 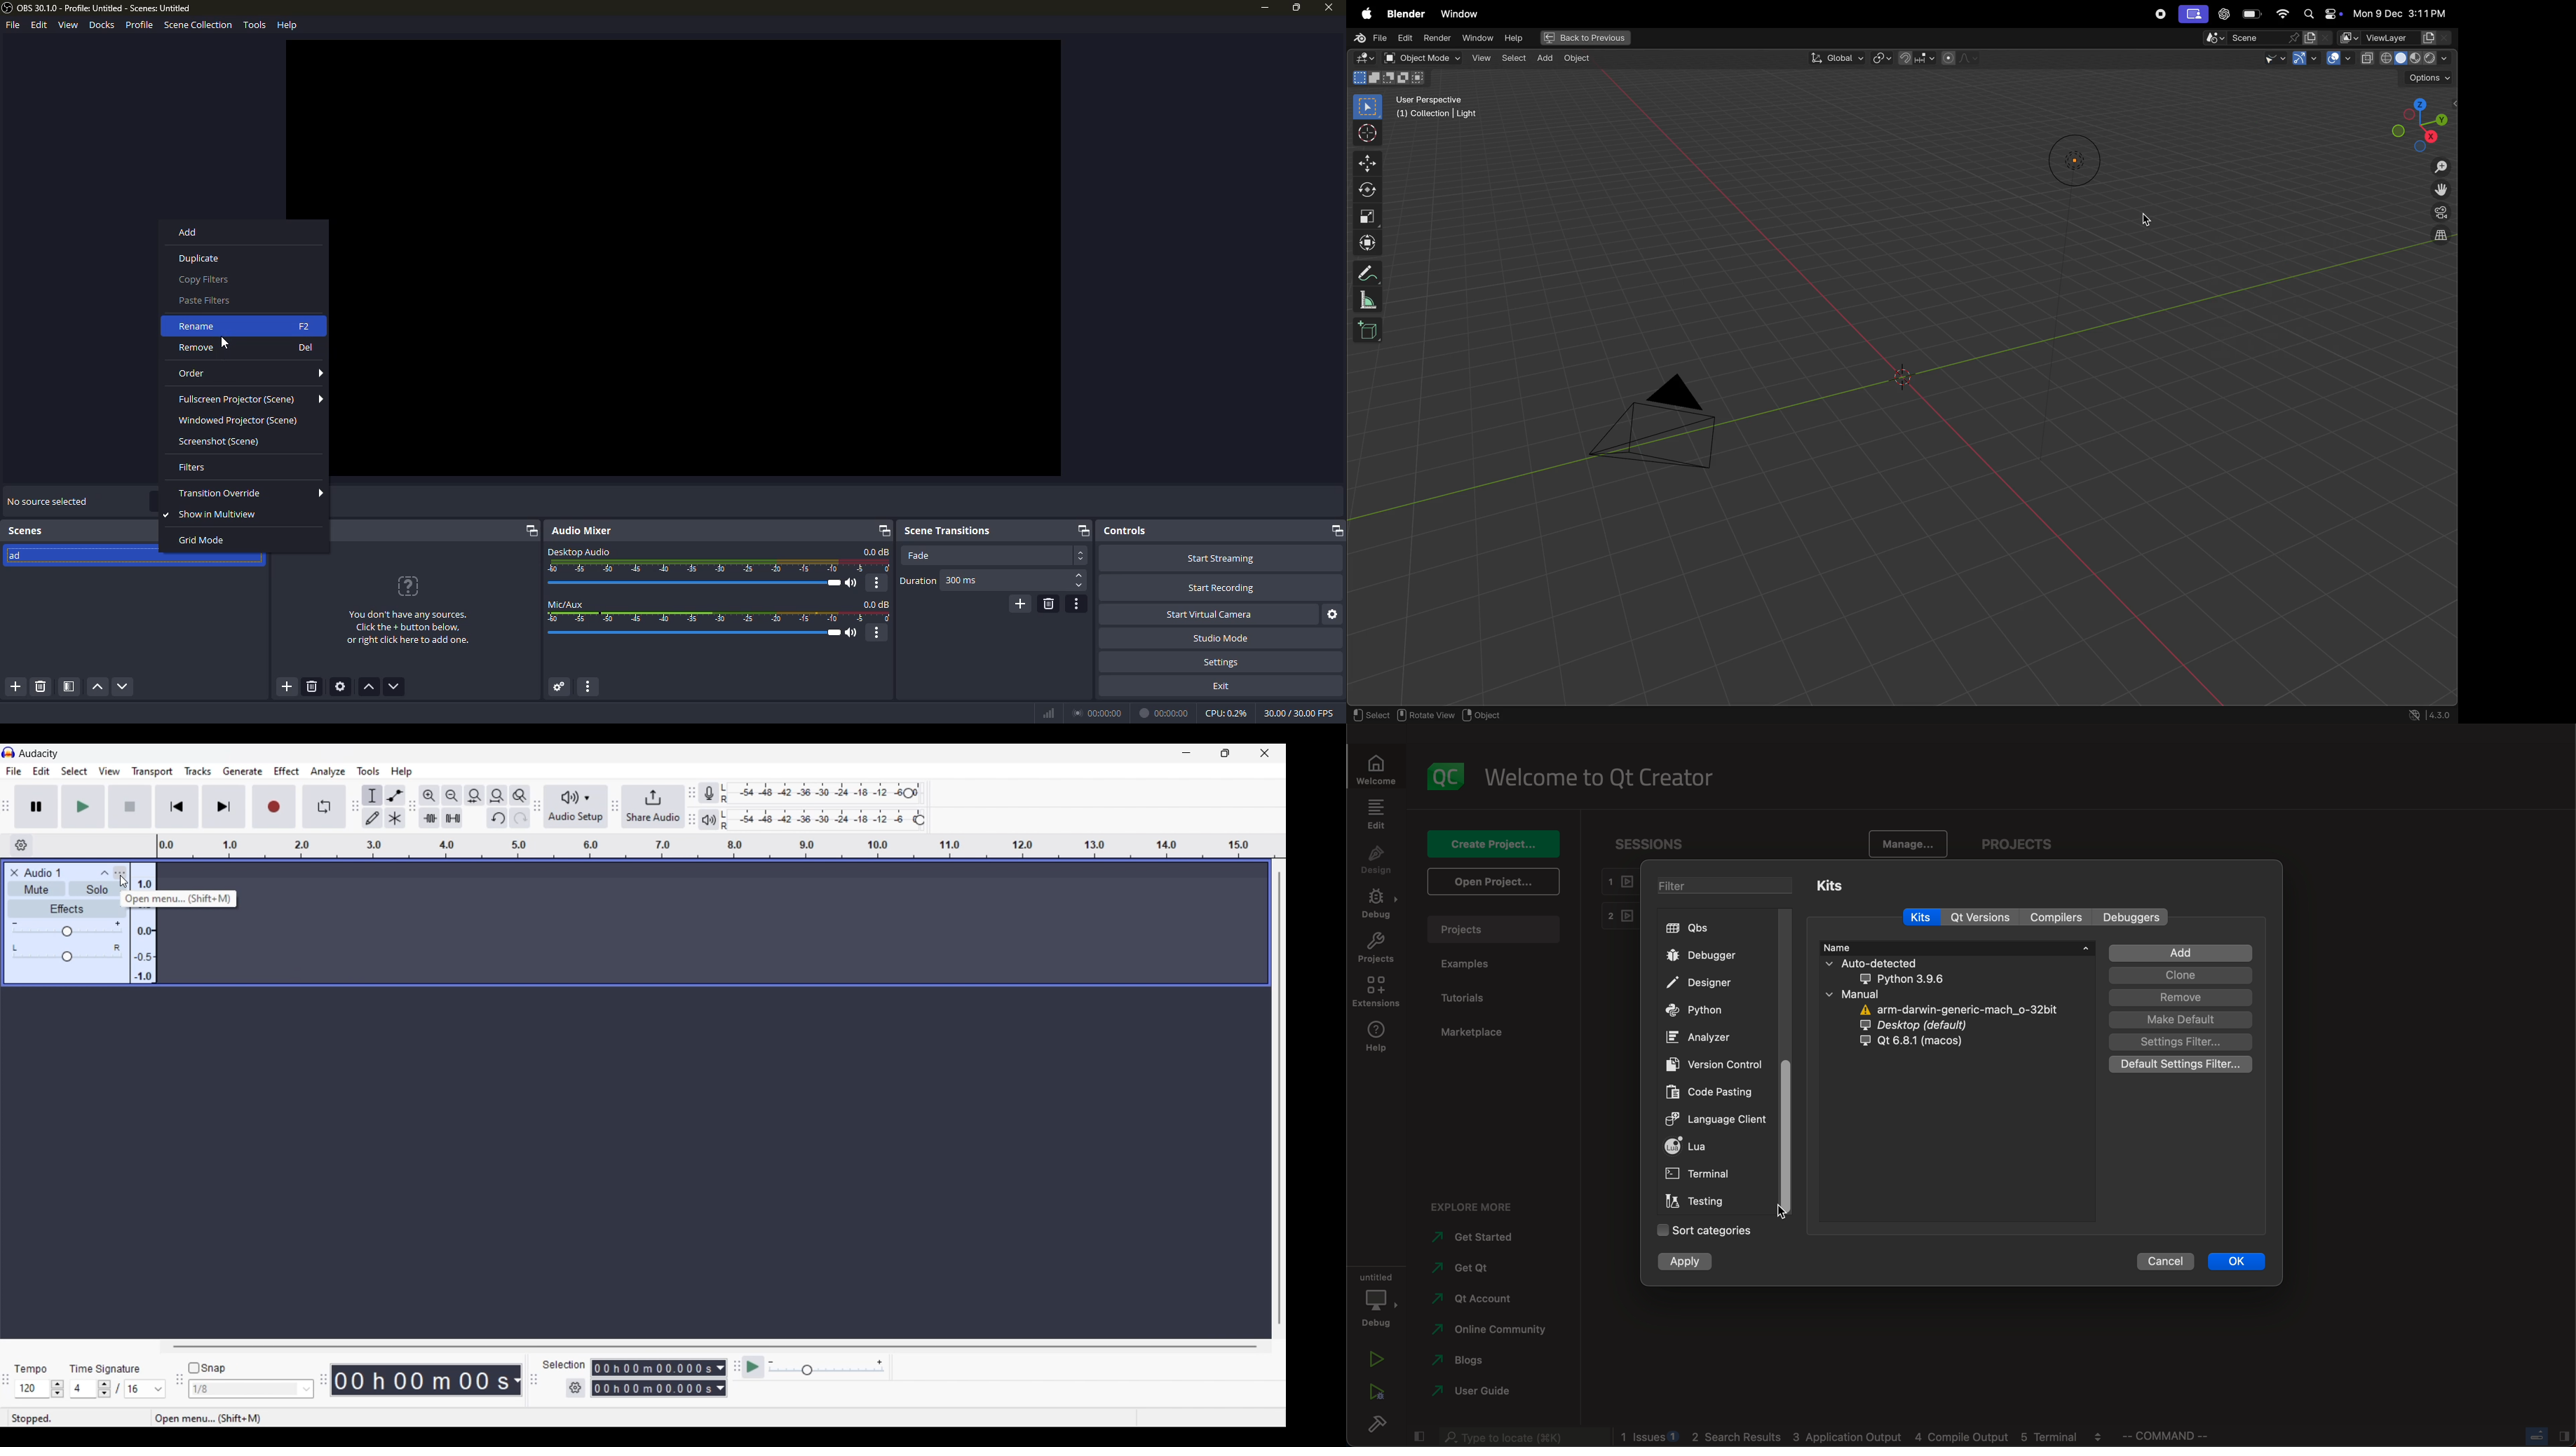 What do you see at coordinates (1368, 107) in the screenshot?
I see `select` at bounding box center [1368, 107].